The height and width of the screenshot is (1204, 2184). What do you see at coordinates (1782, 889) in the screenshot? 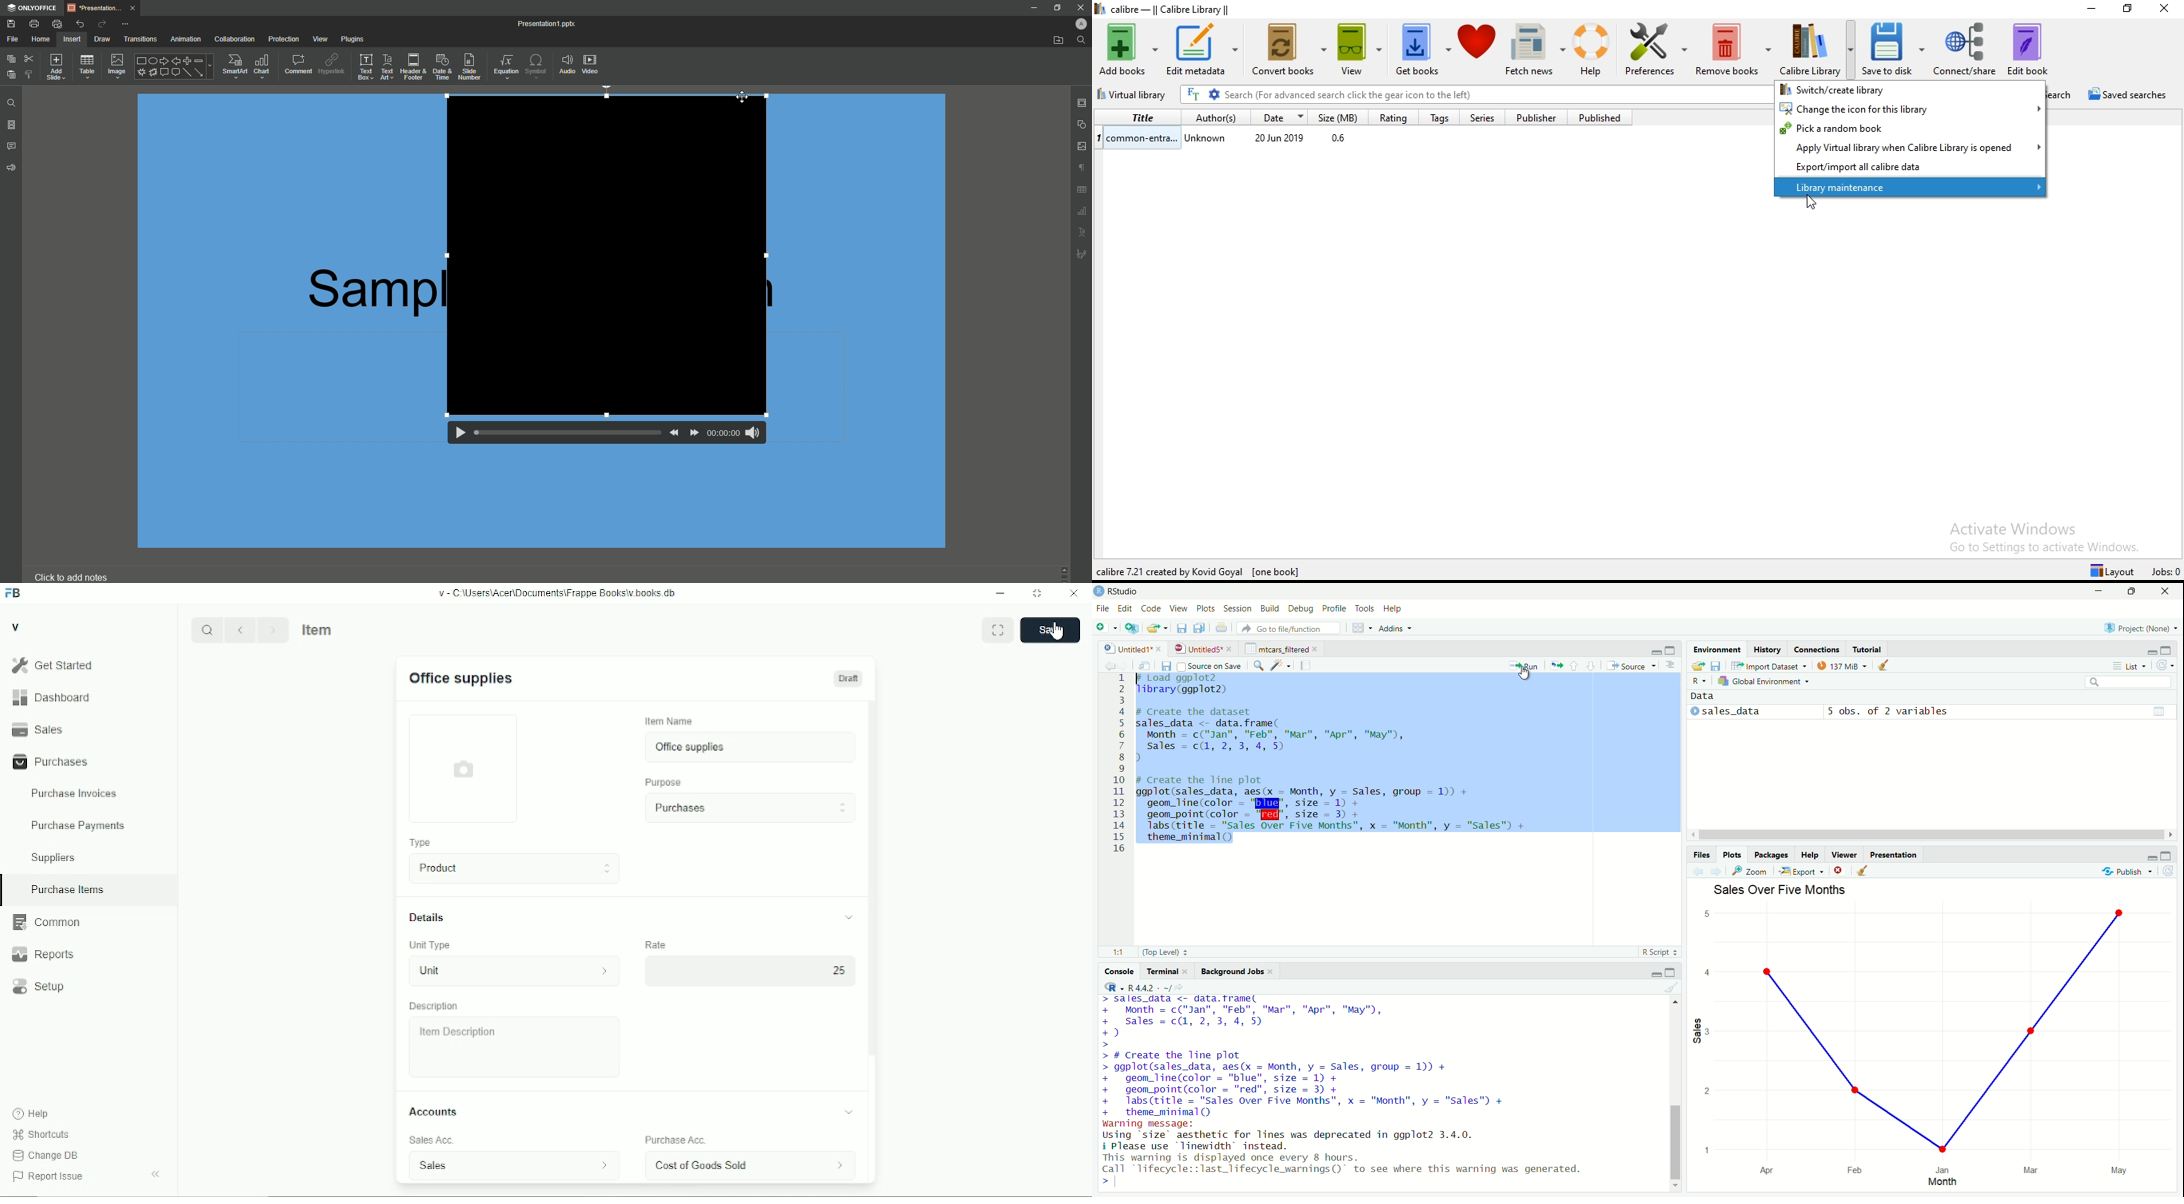
I see `Sales Over Five Months` at bounding box center [1782, 889].